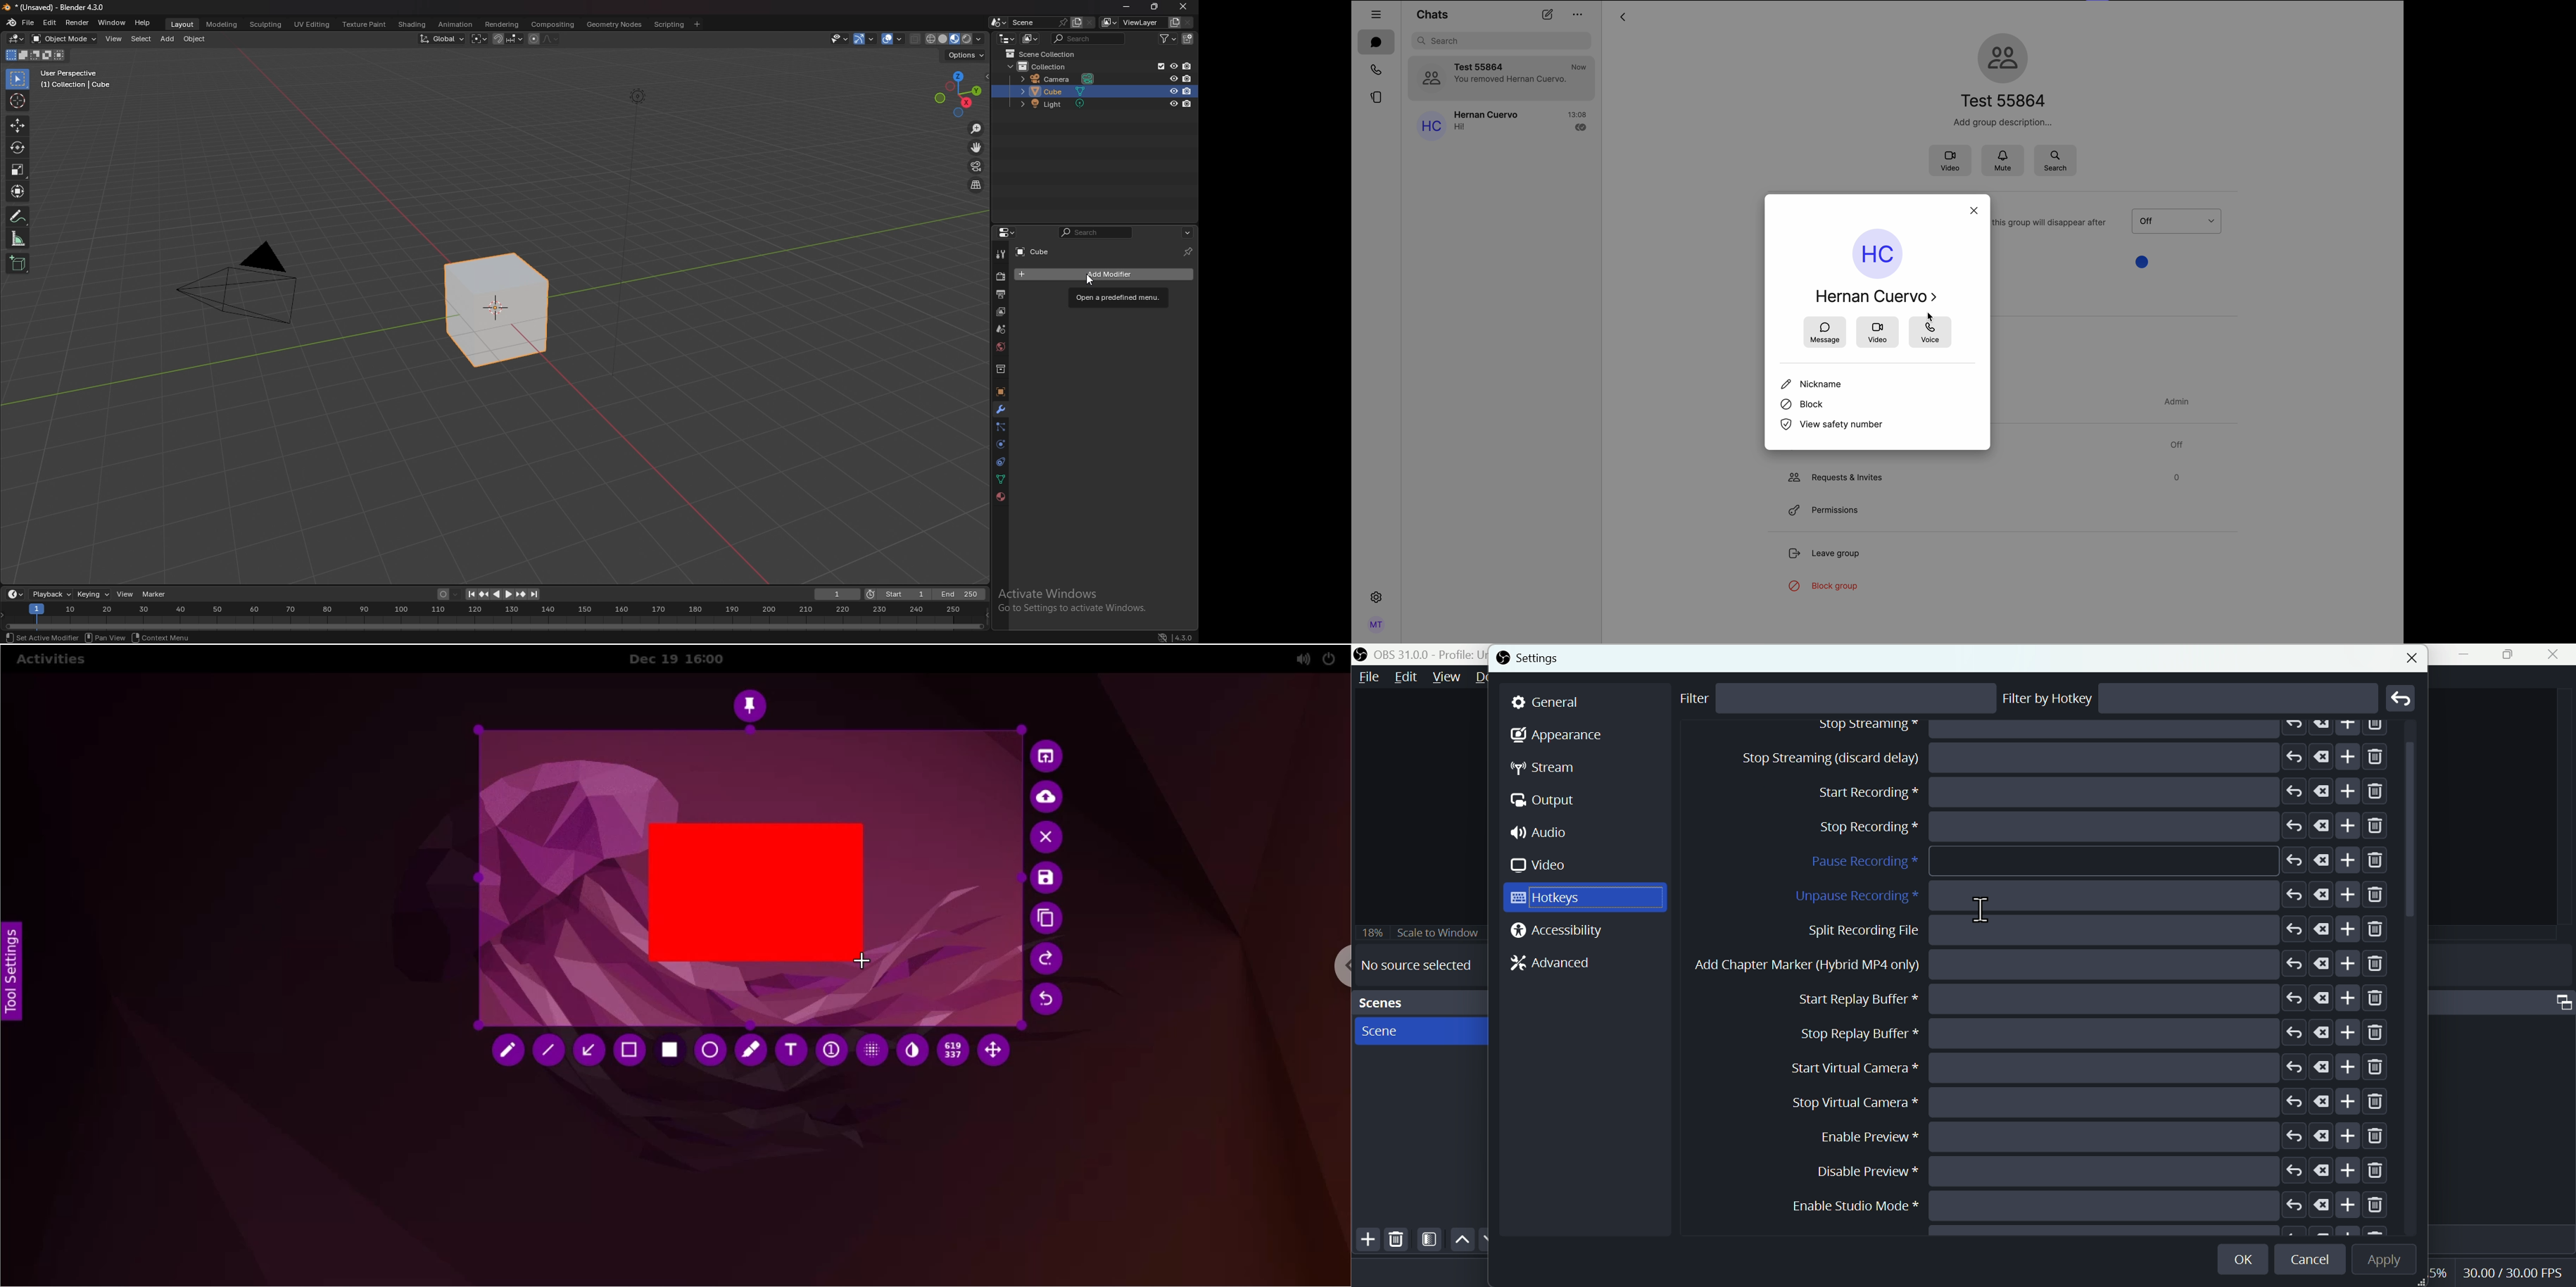 The width and height of the screenshot is (2576, 1288). I want to click on nickname, so click(1814, 384).